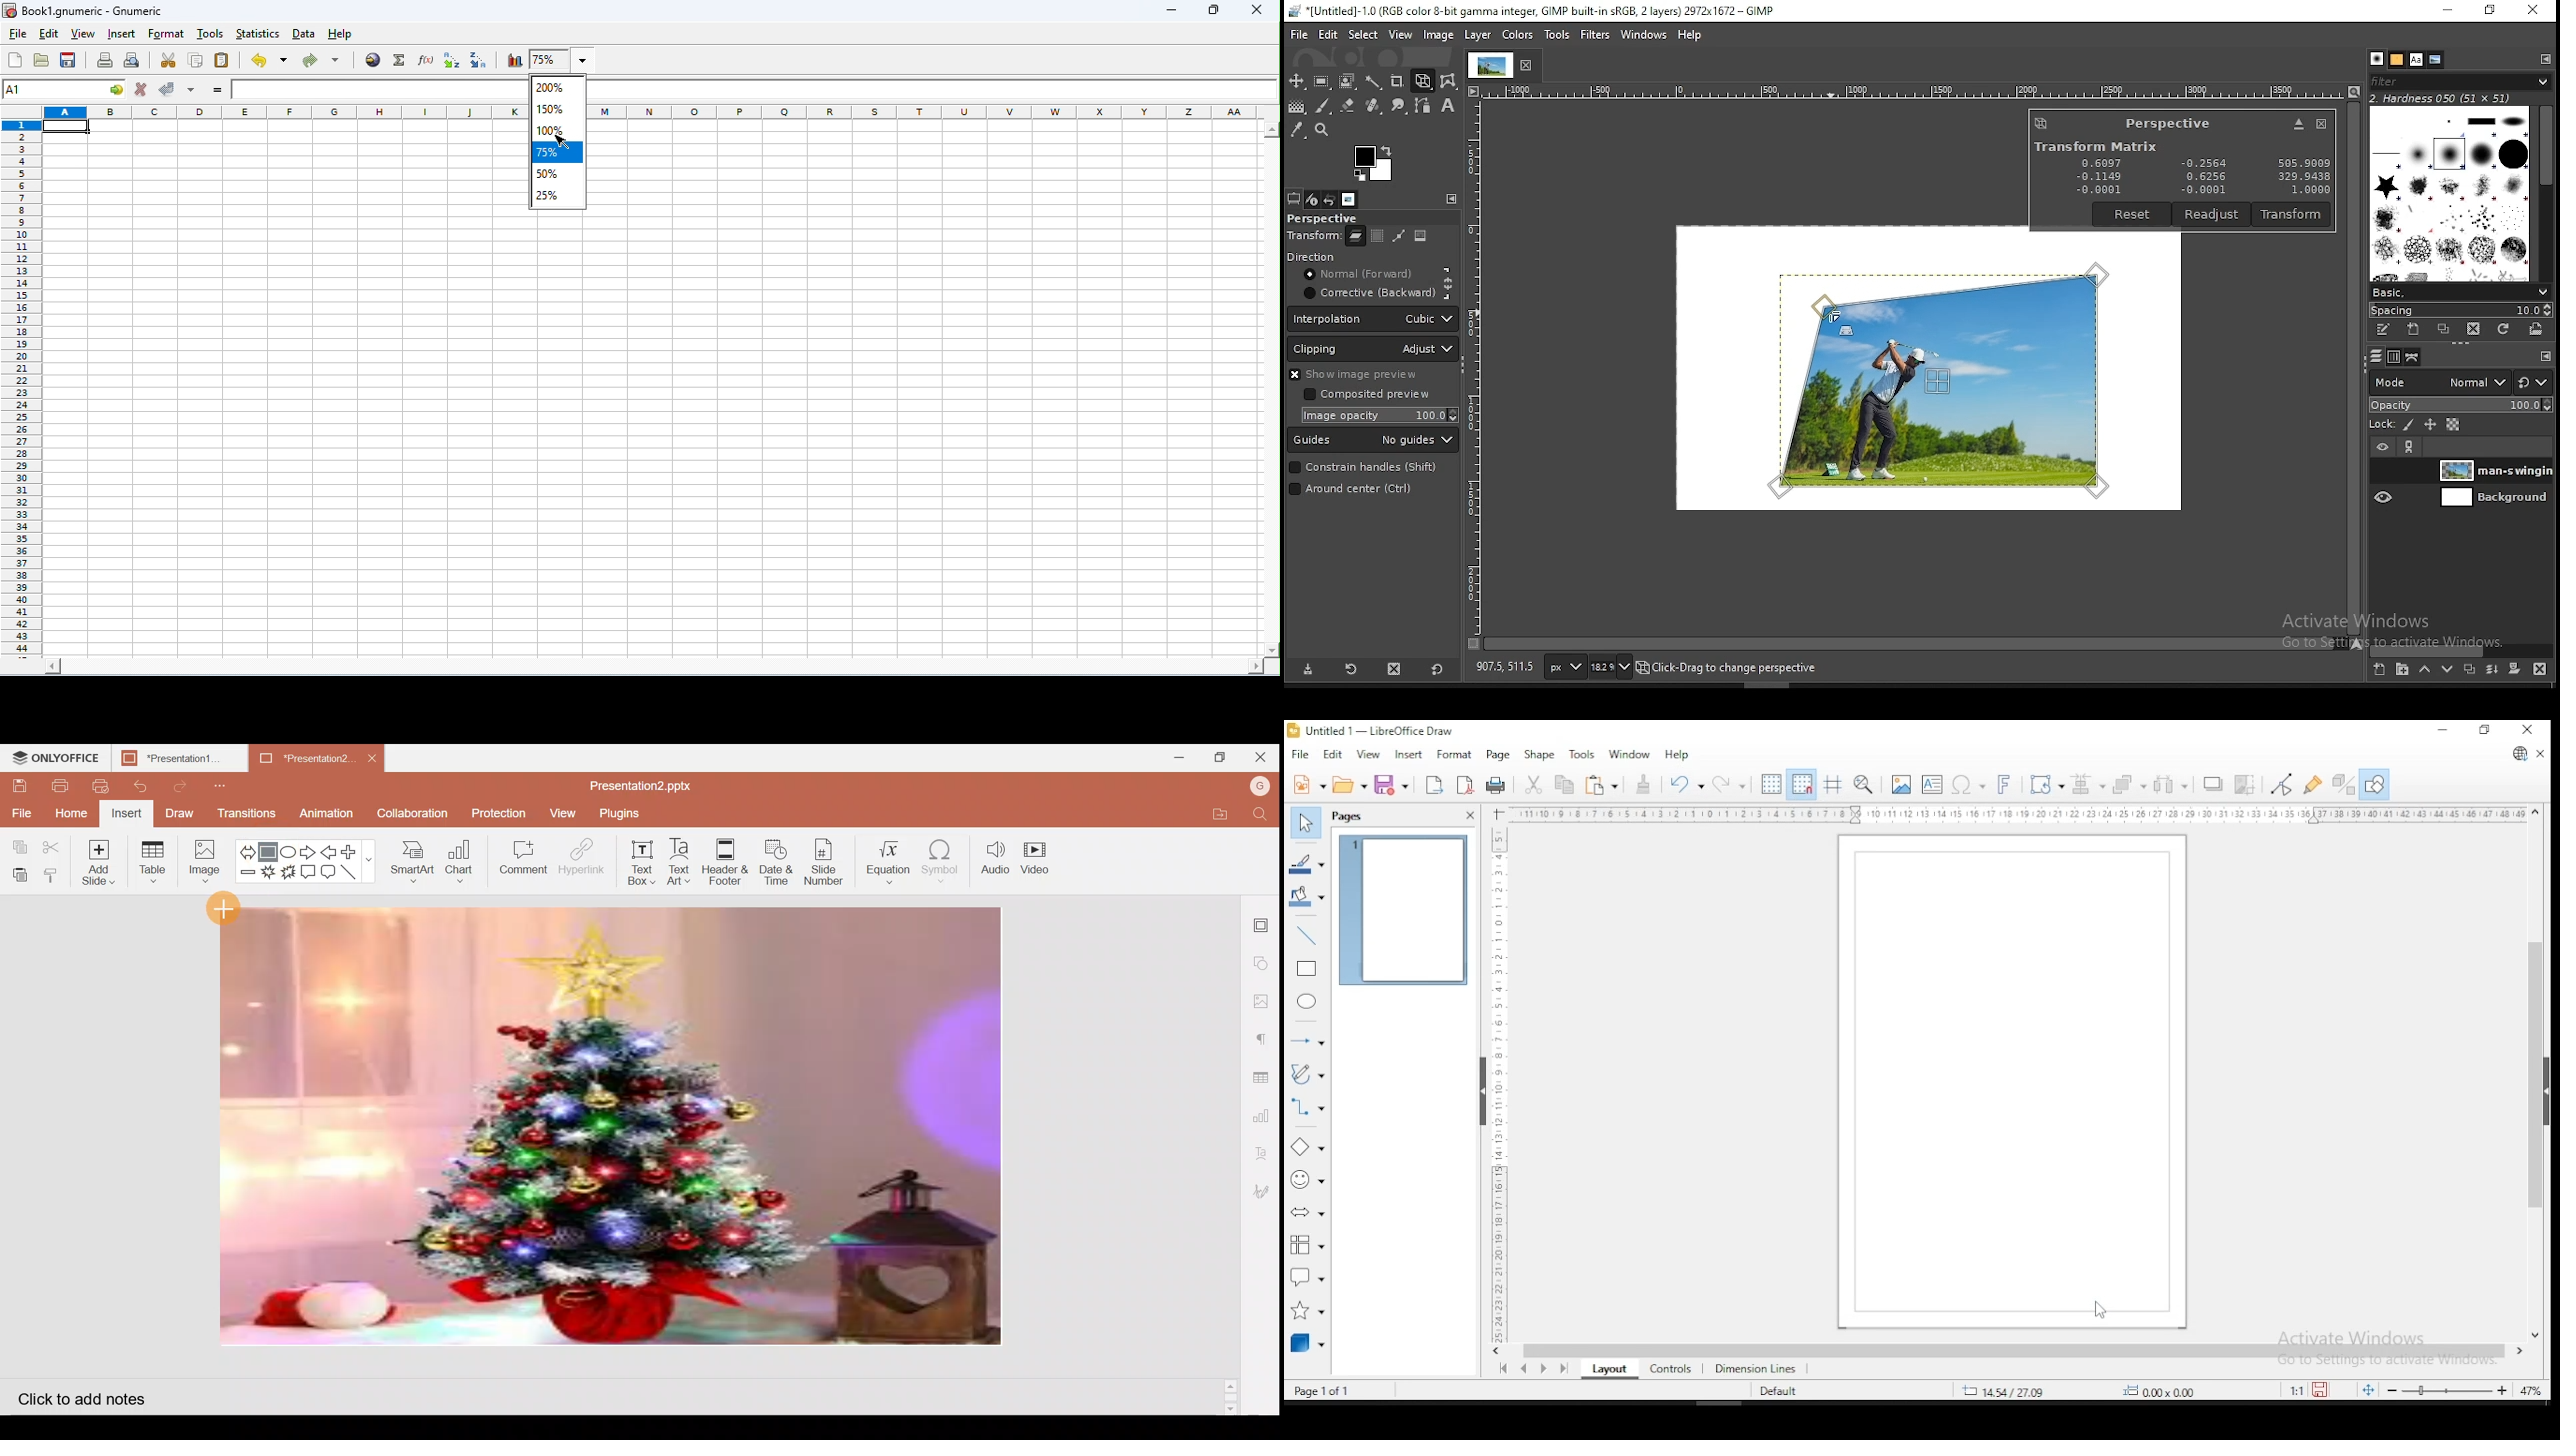 The width and height of the screenshot is (2576, 1456). Describe the element at coordinates (1804, 786) in the screenshot. I see `snap to grids` at that location.